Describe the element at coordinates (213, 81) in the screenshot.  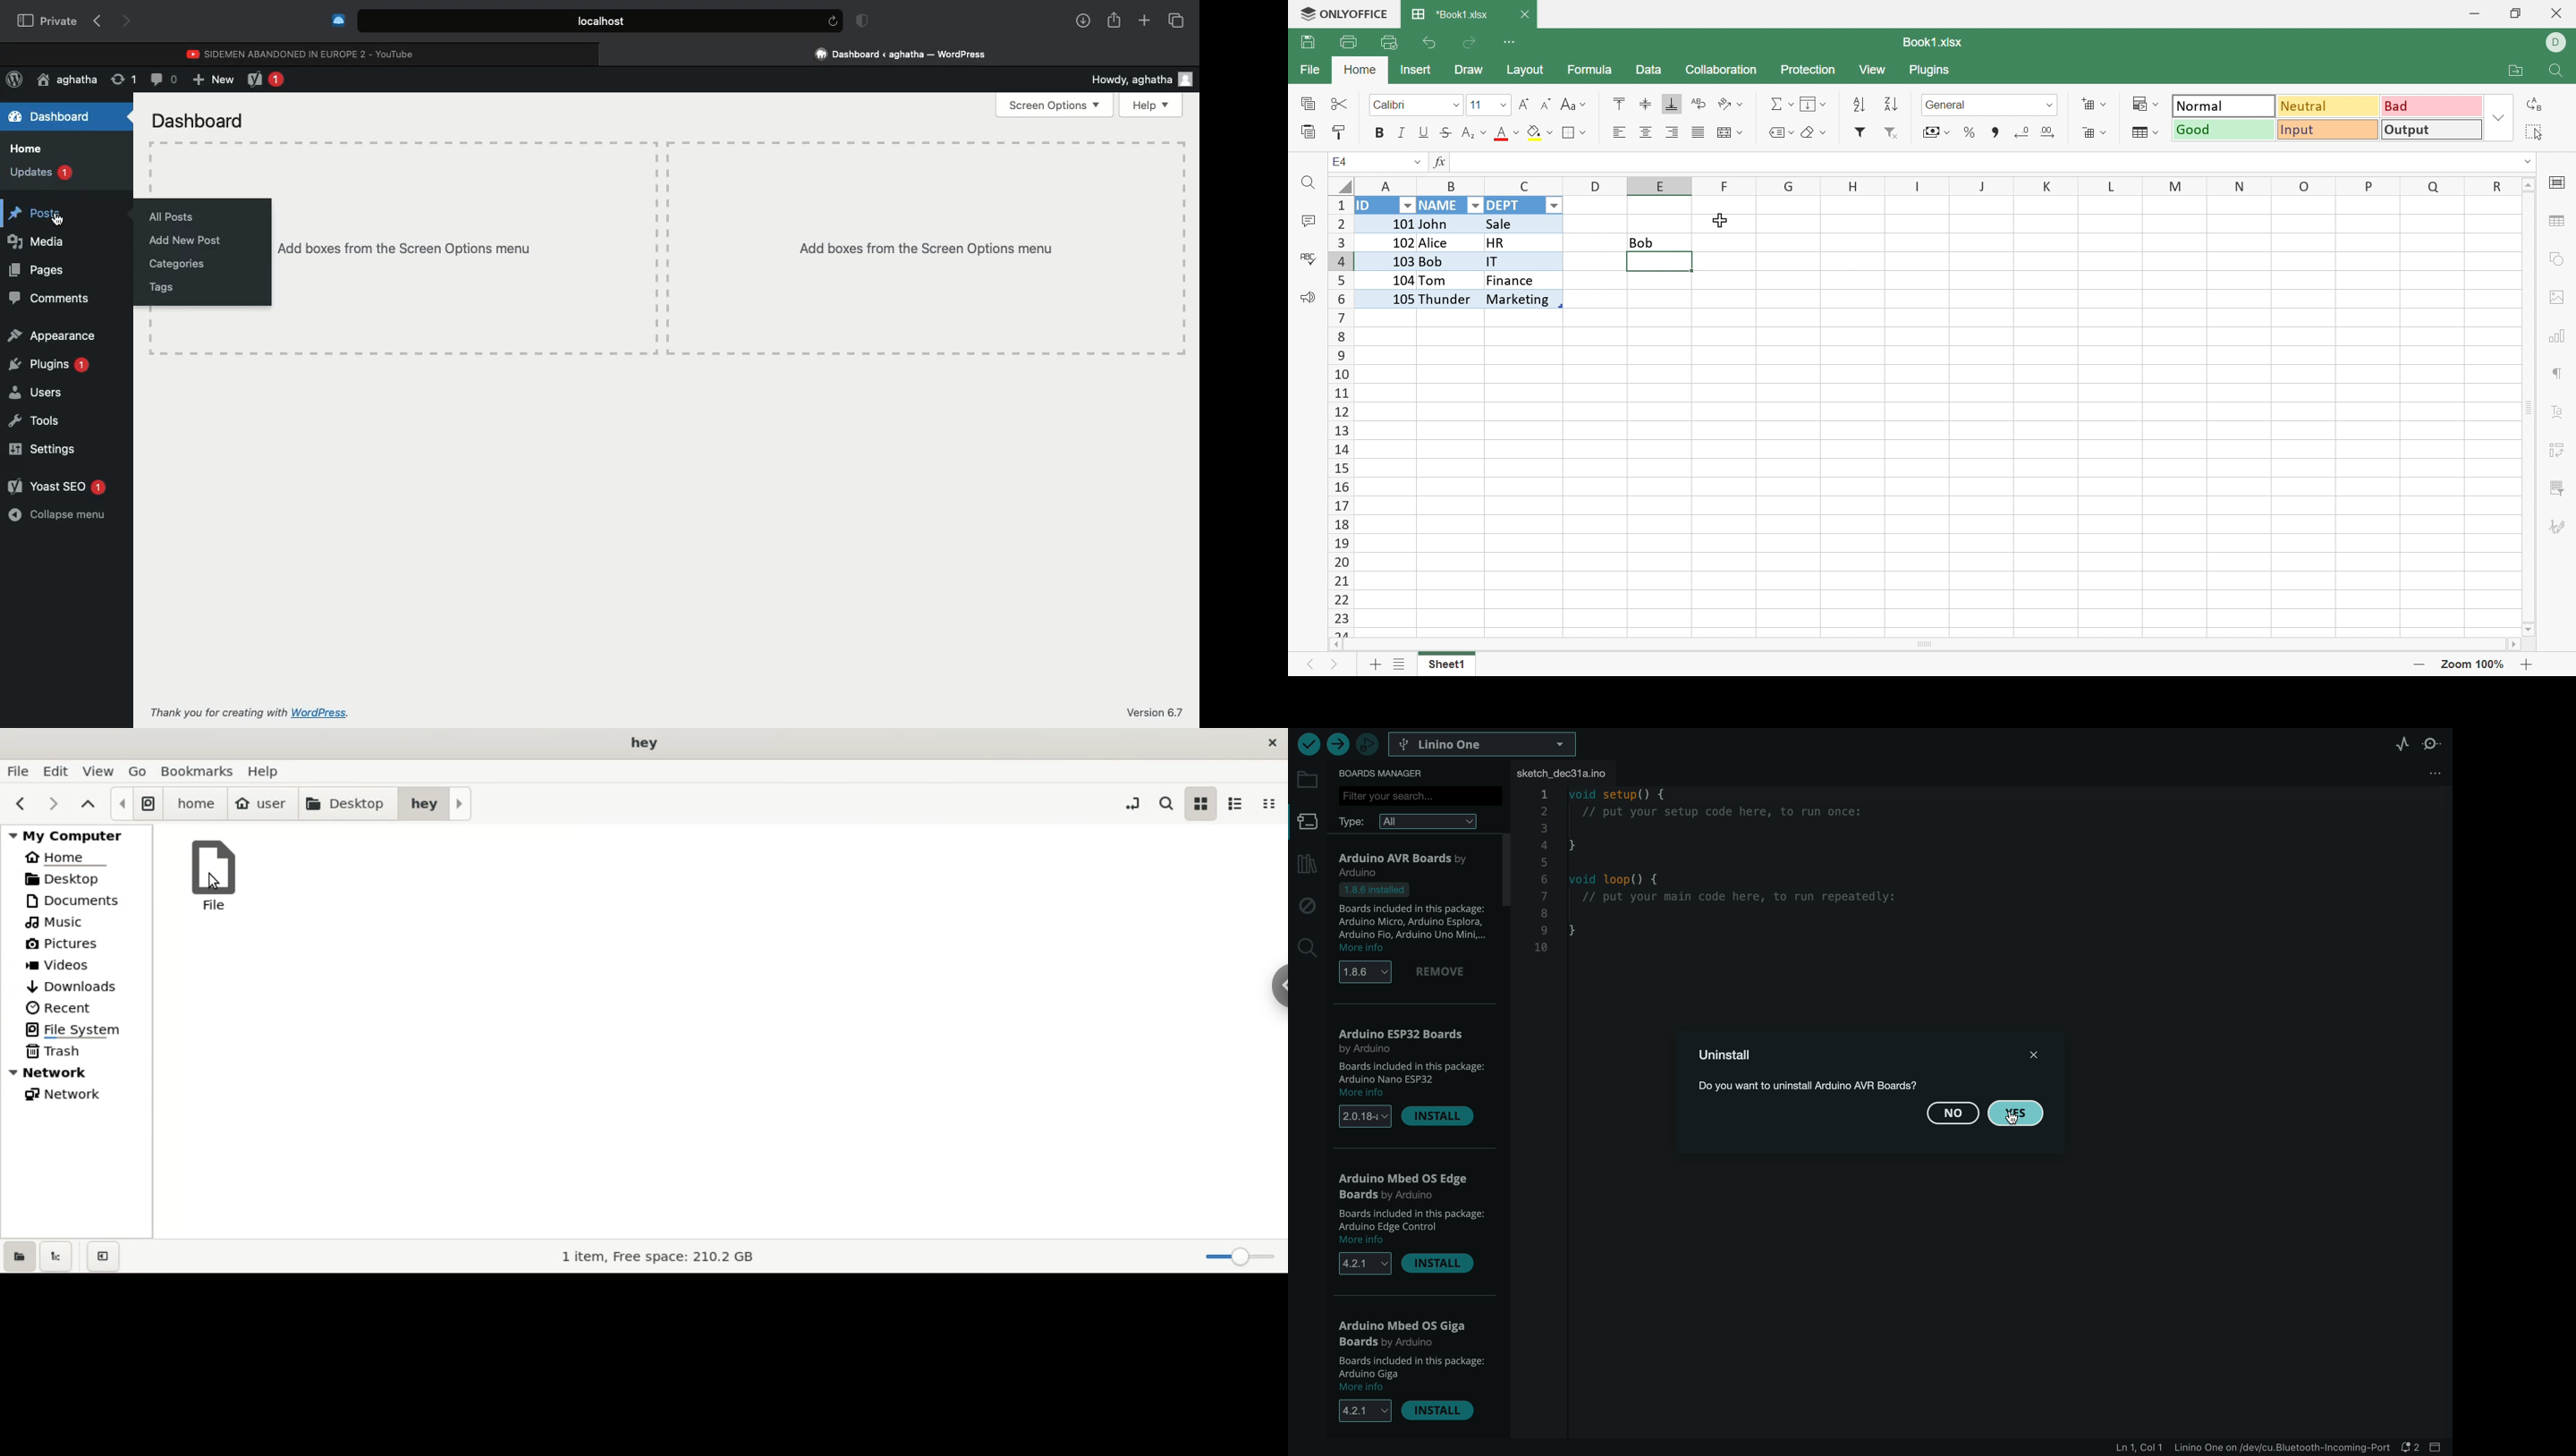
I see `New` at that location.